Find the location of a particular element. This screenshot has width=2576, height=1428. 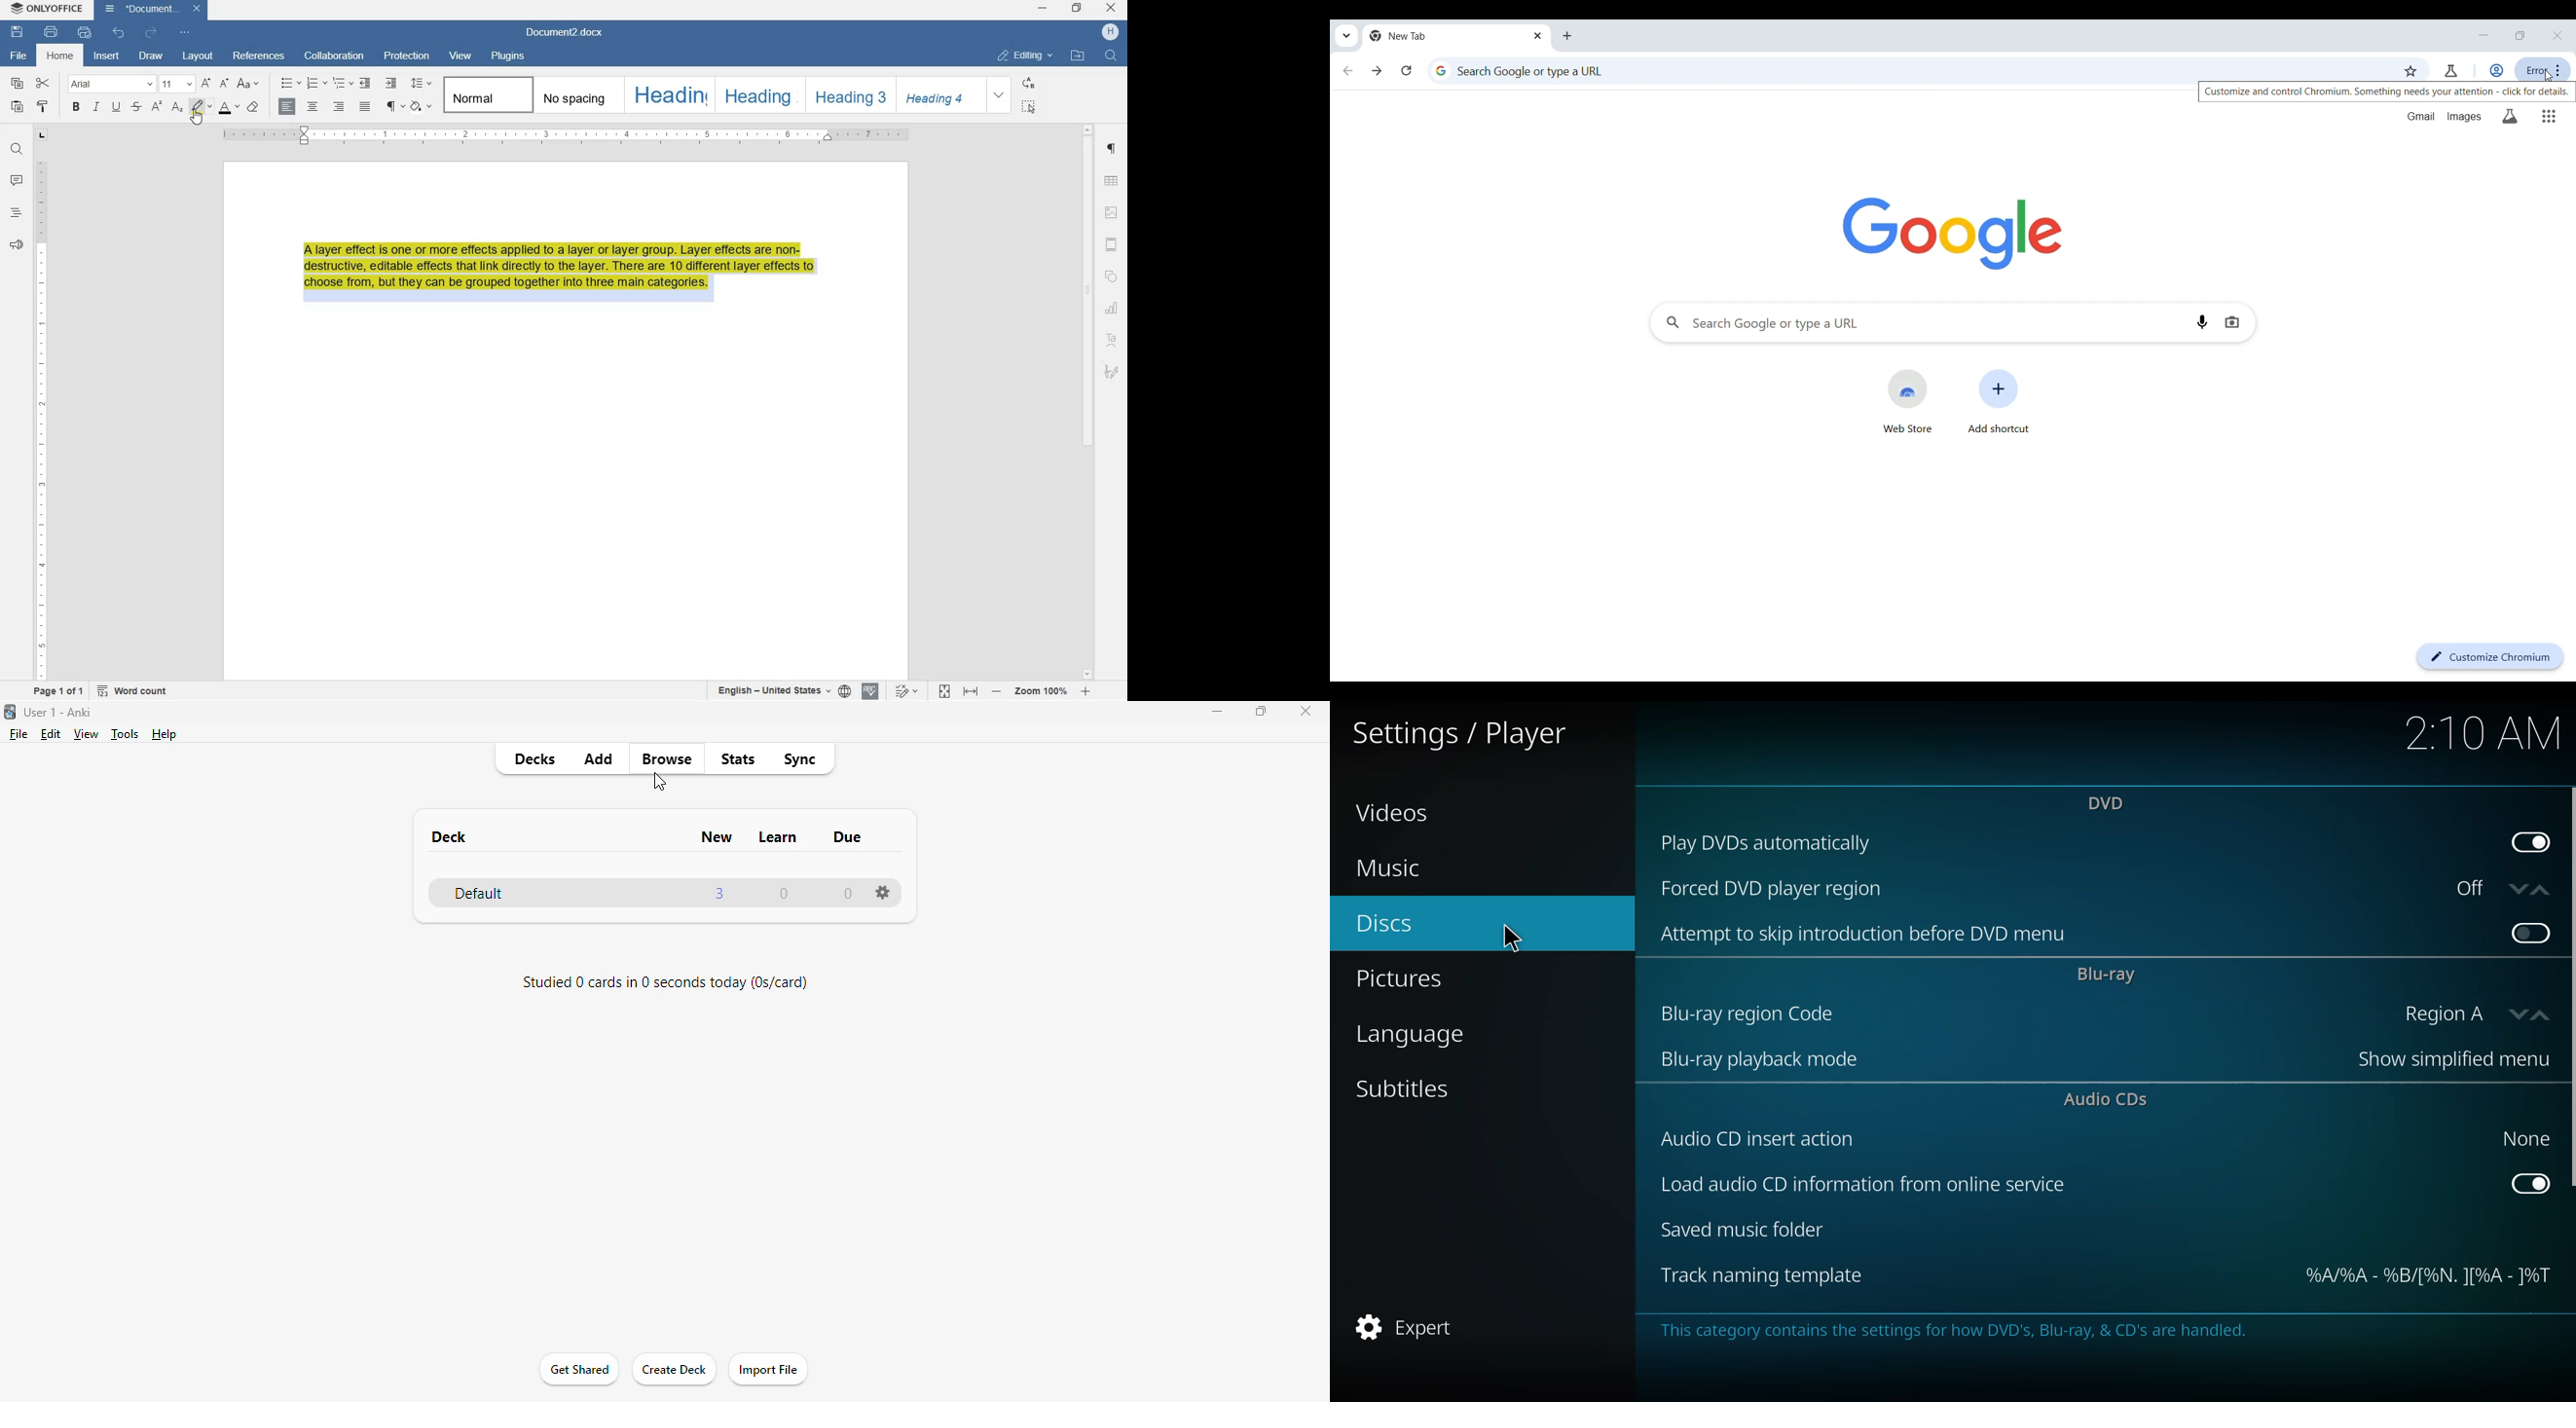

TRACK CHANGES is located at coordinates (908, 692).